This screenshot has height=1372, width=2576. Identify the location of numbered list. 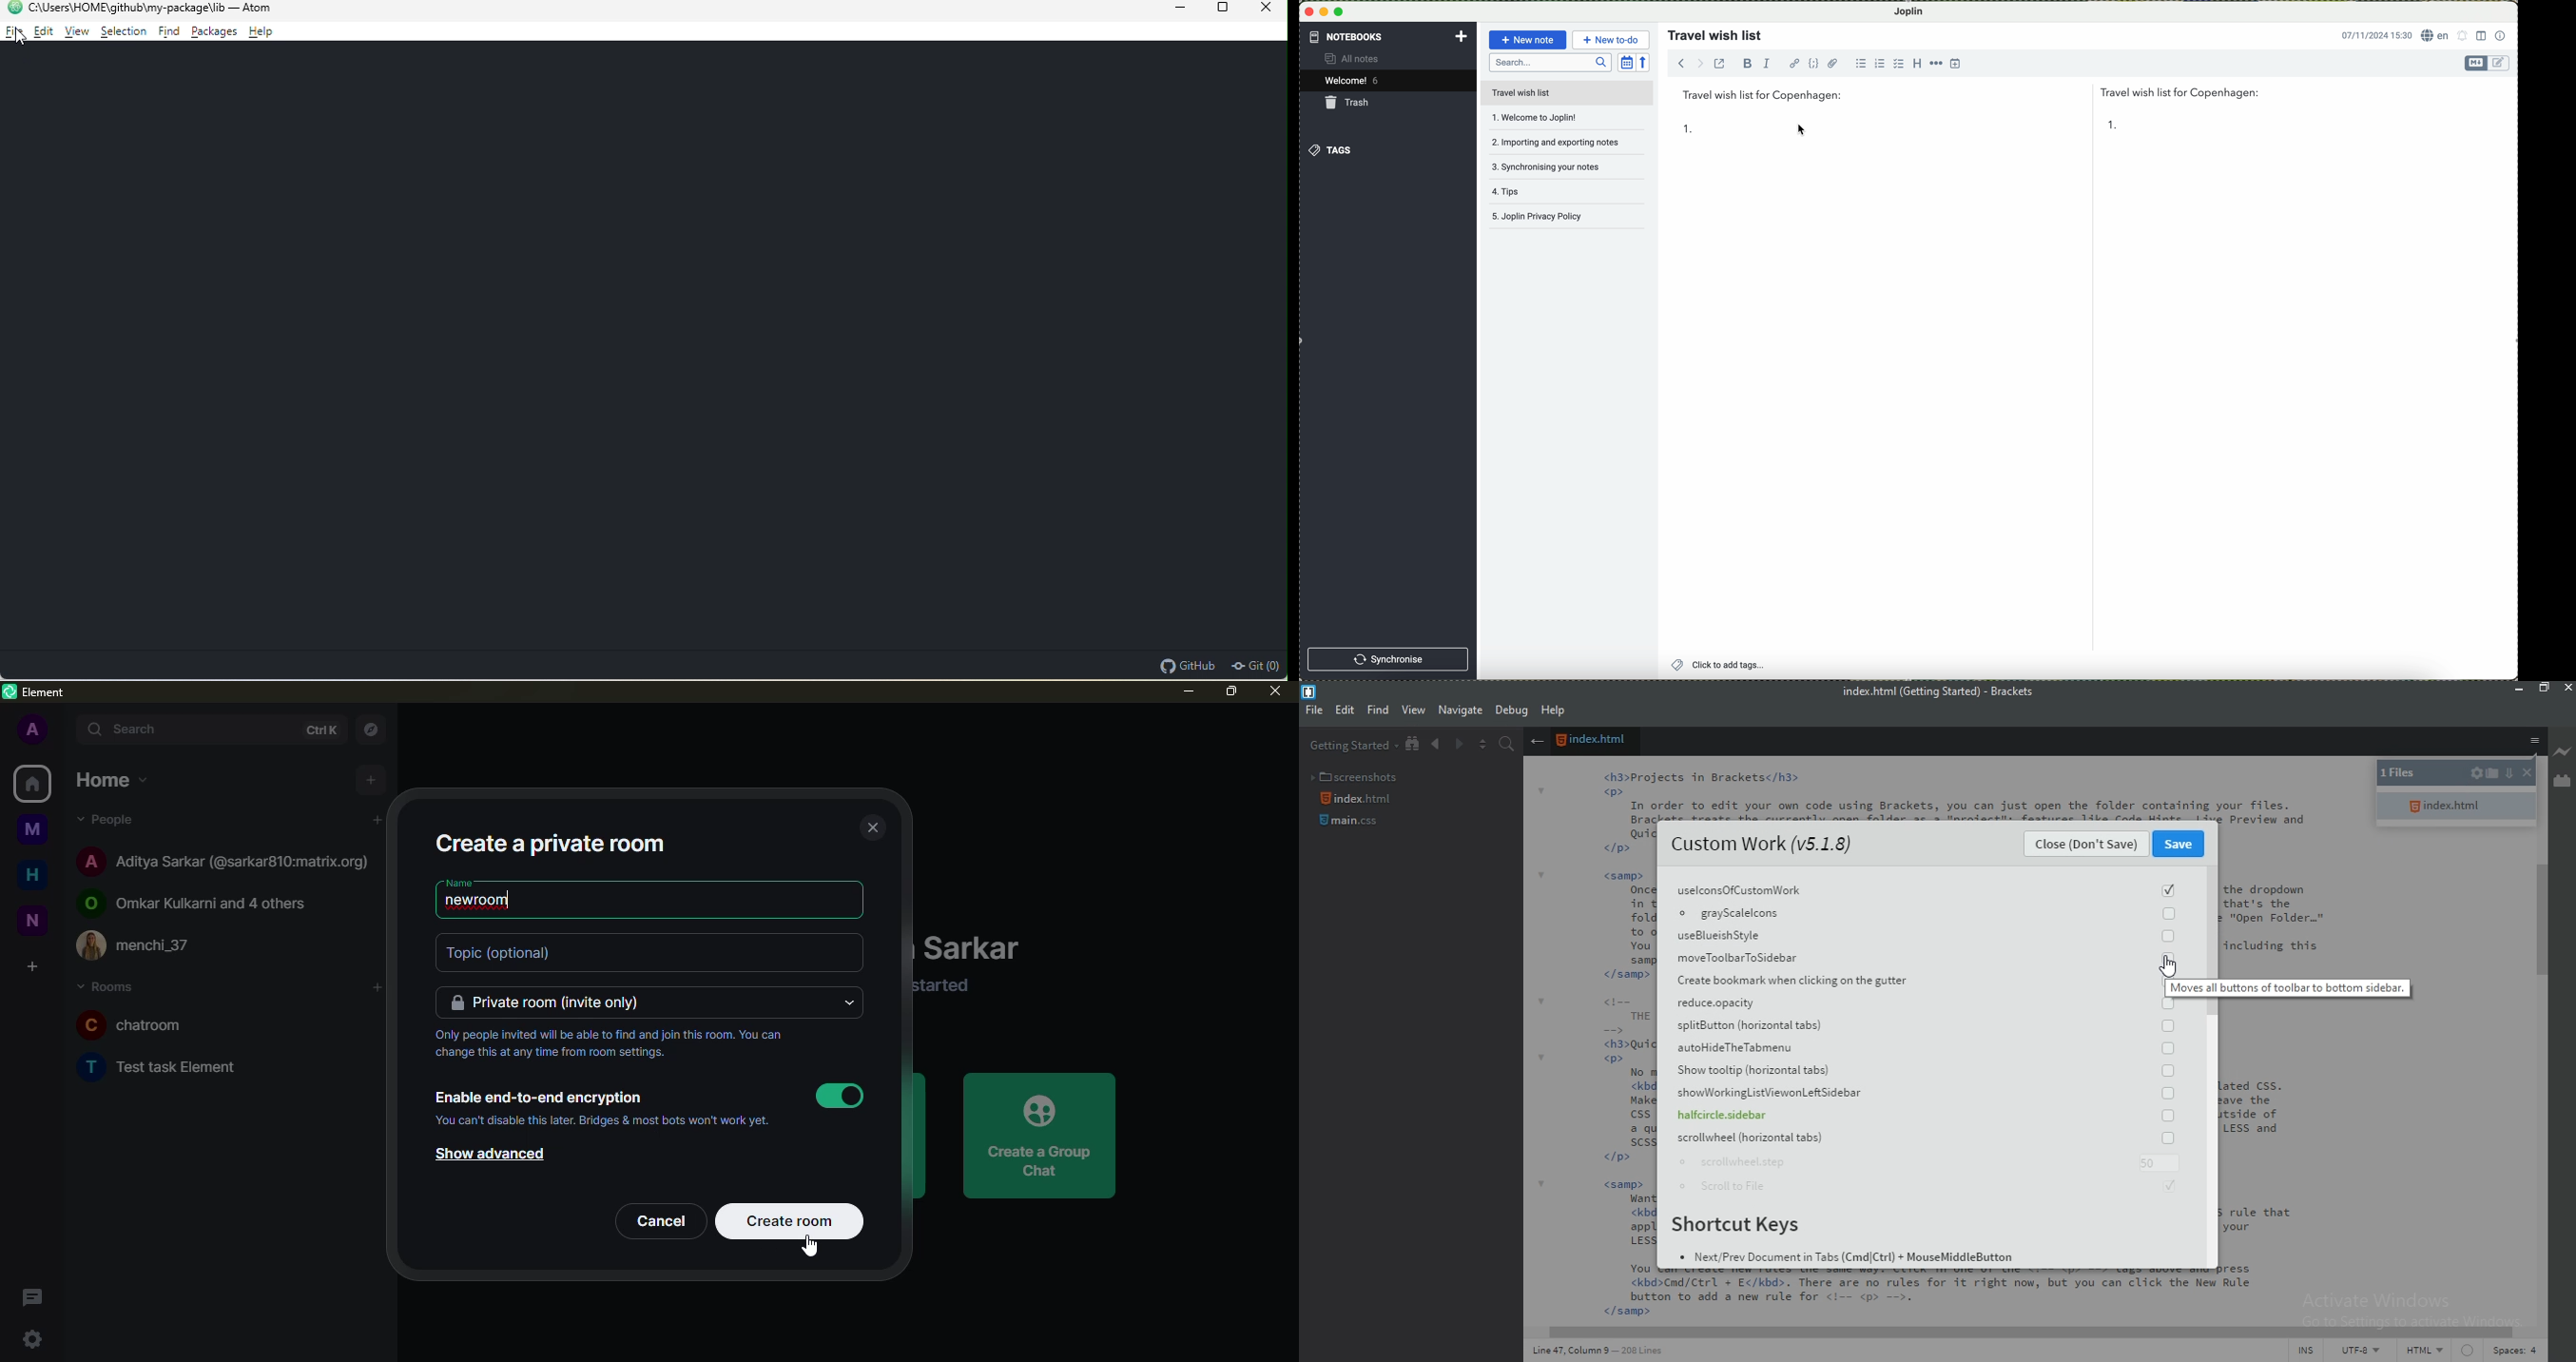
(1879, 60).